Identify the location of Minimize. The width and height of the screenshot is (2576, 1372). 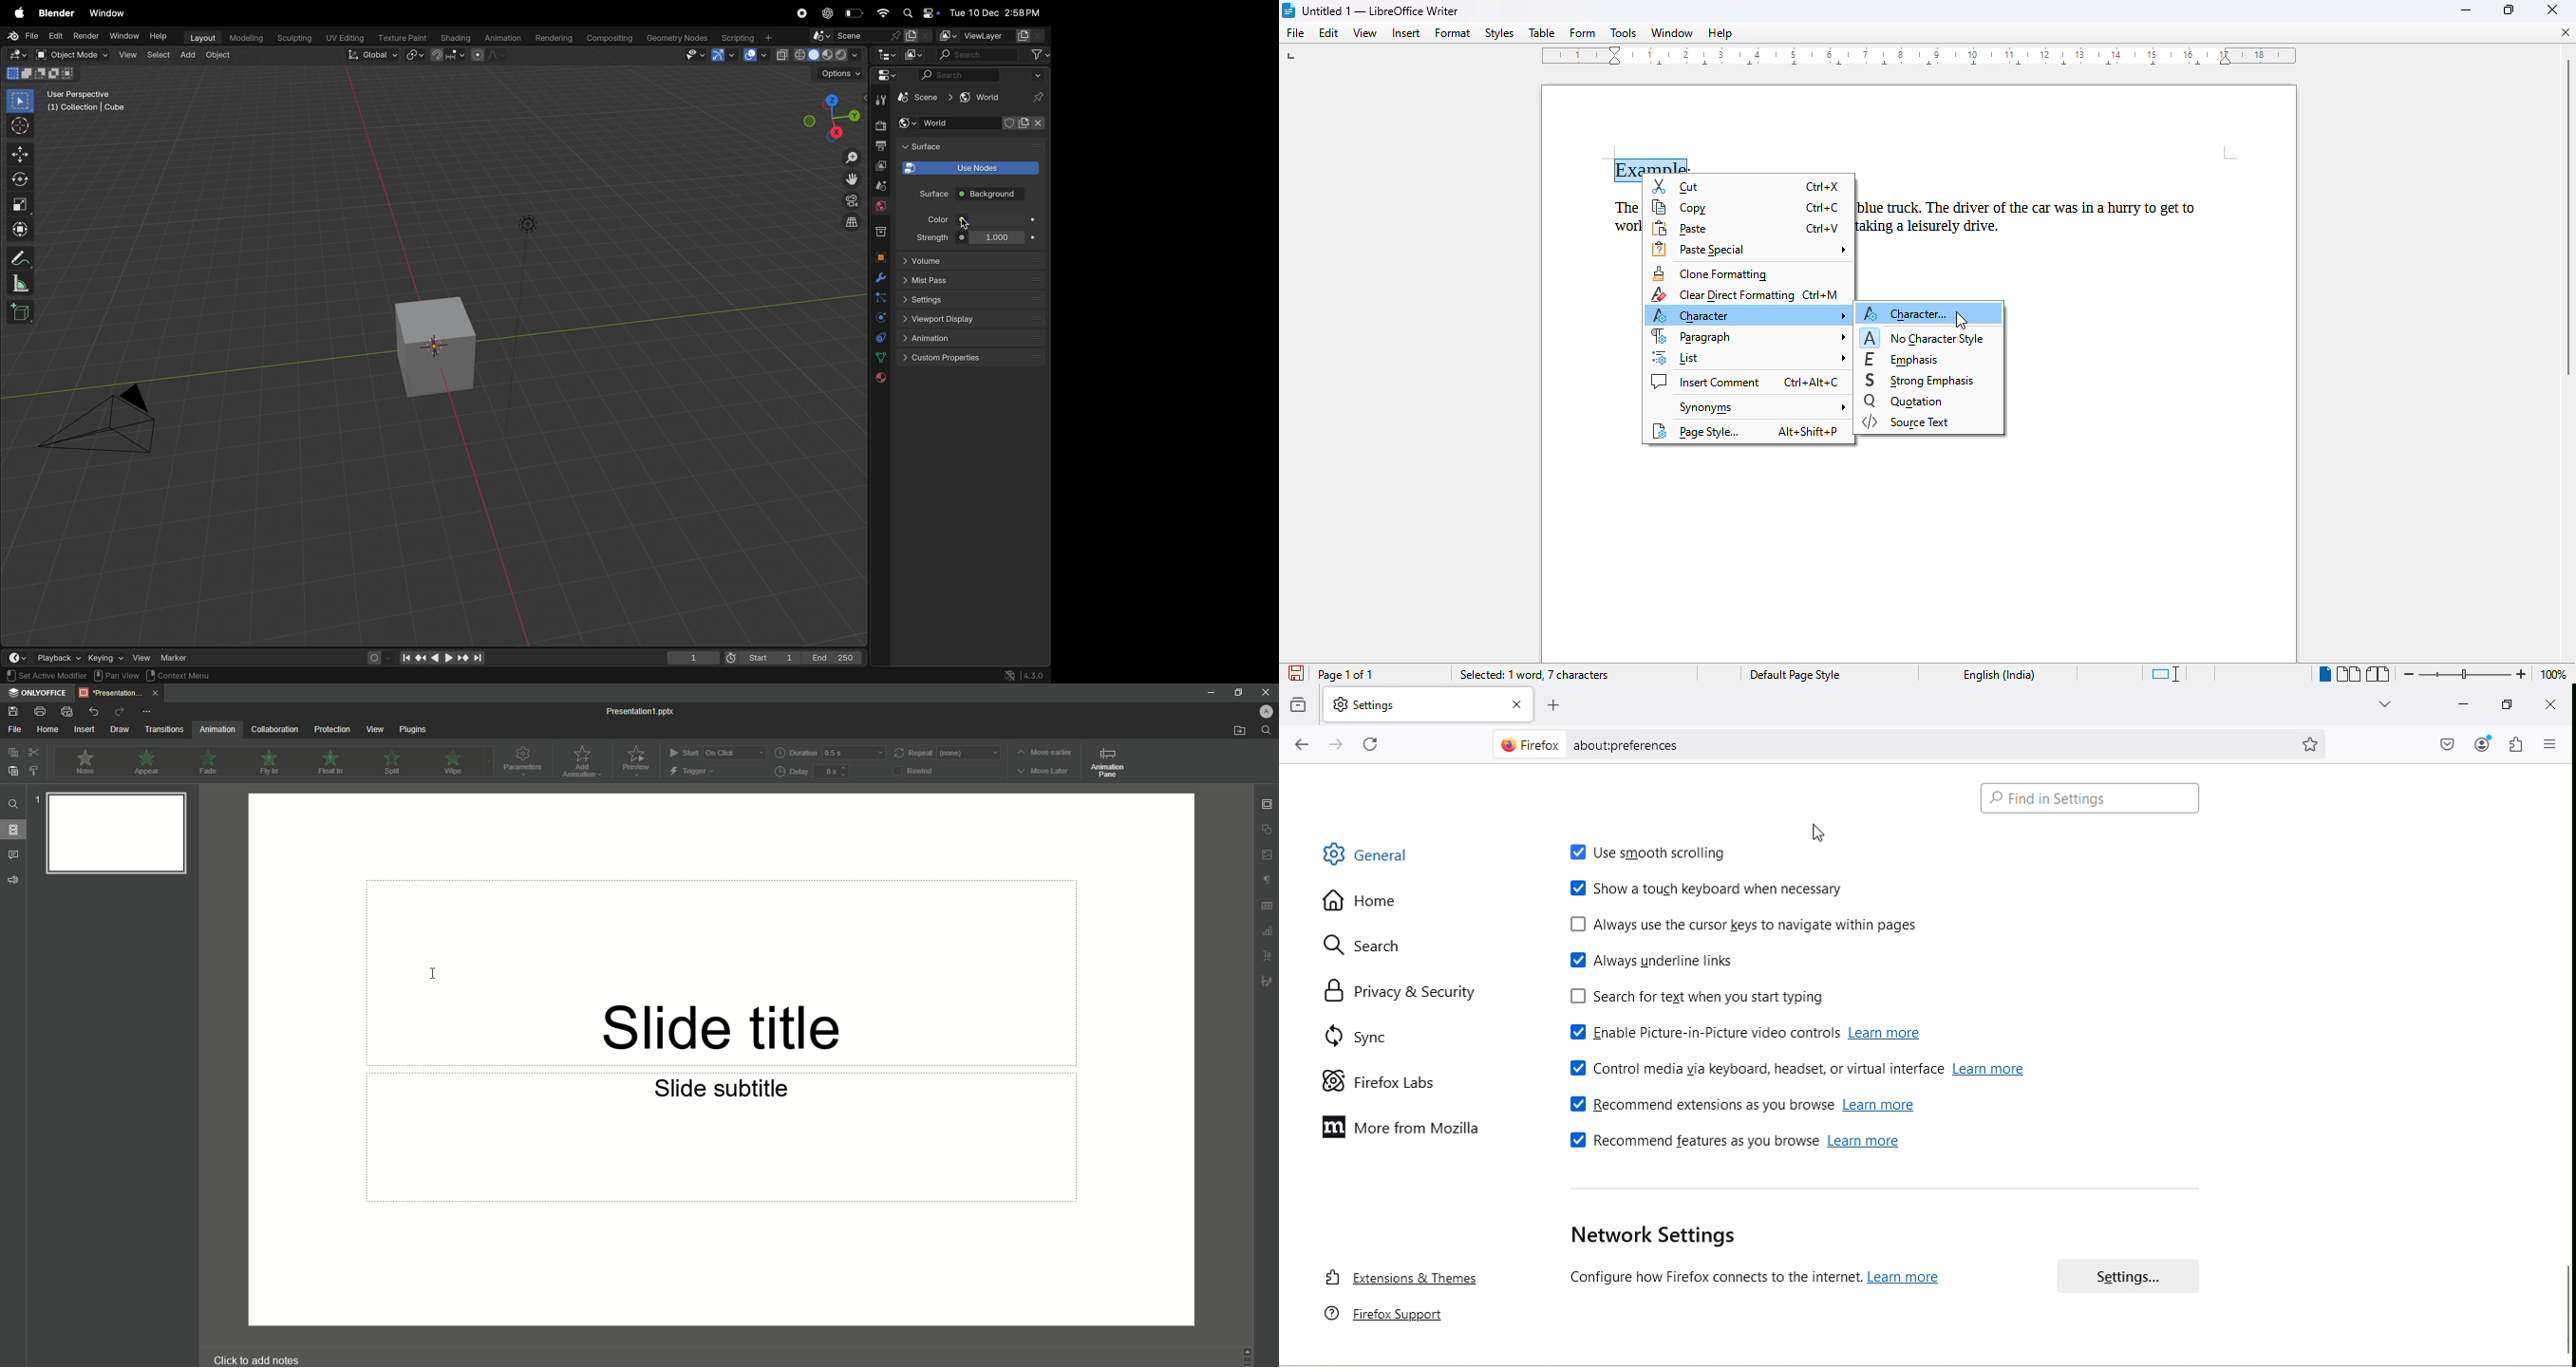
(2463, 706).